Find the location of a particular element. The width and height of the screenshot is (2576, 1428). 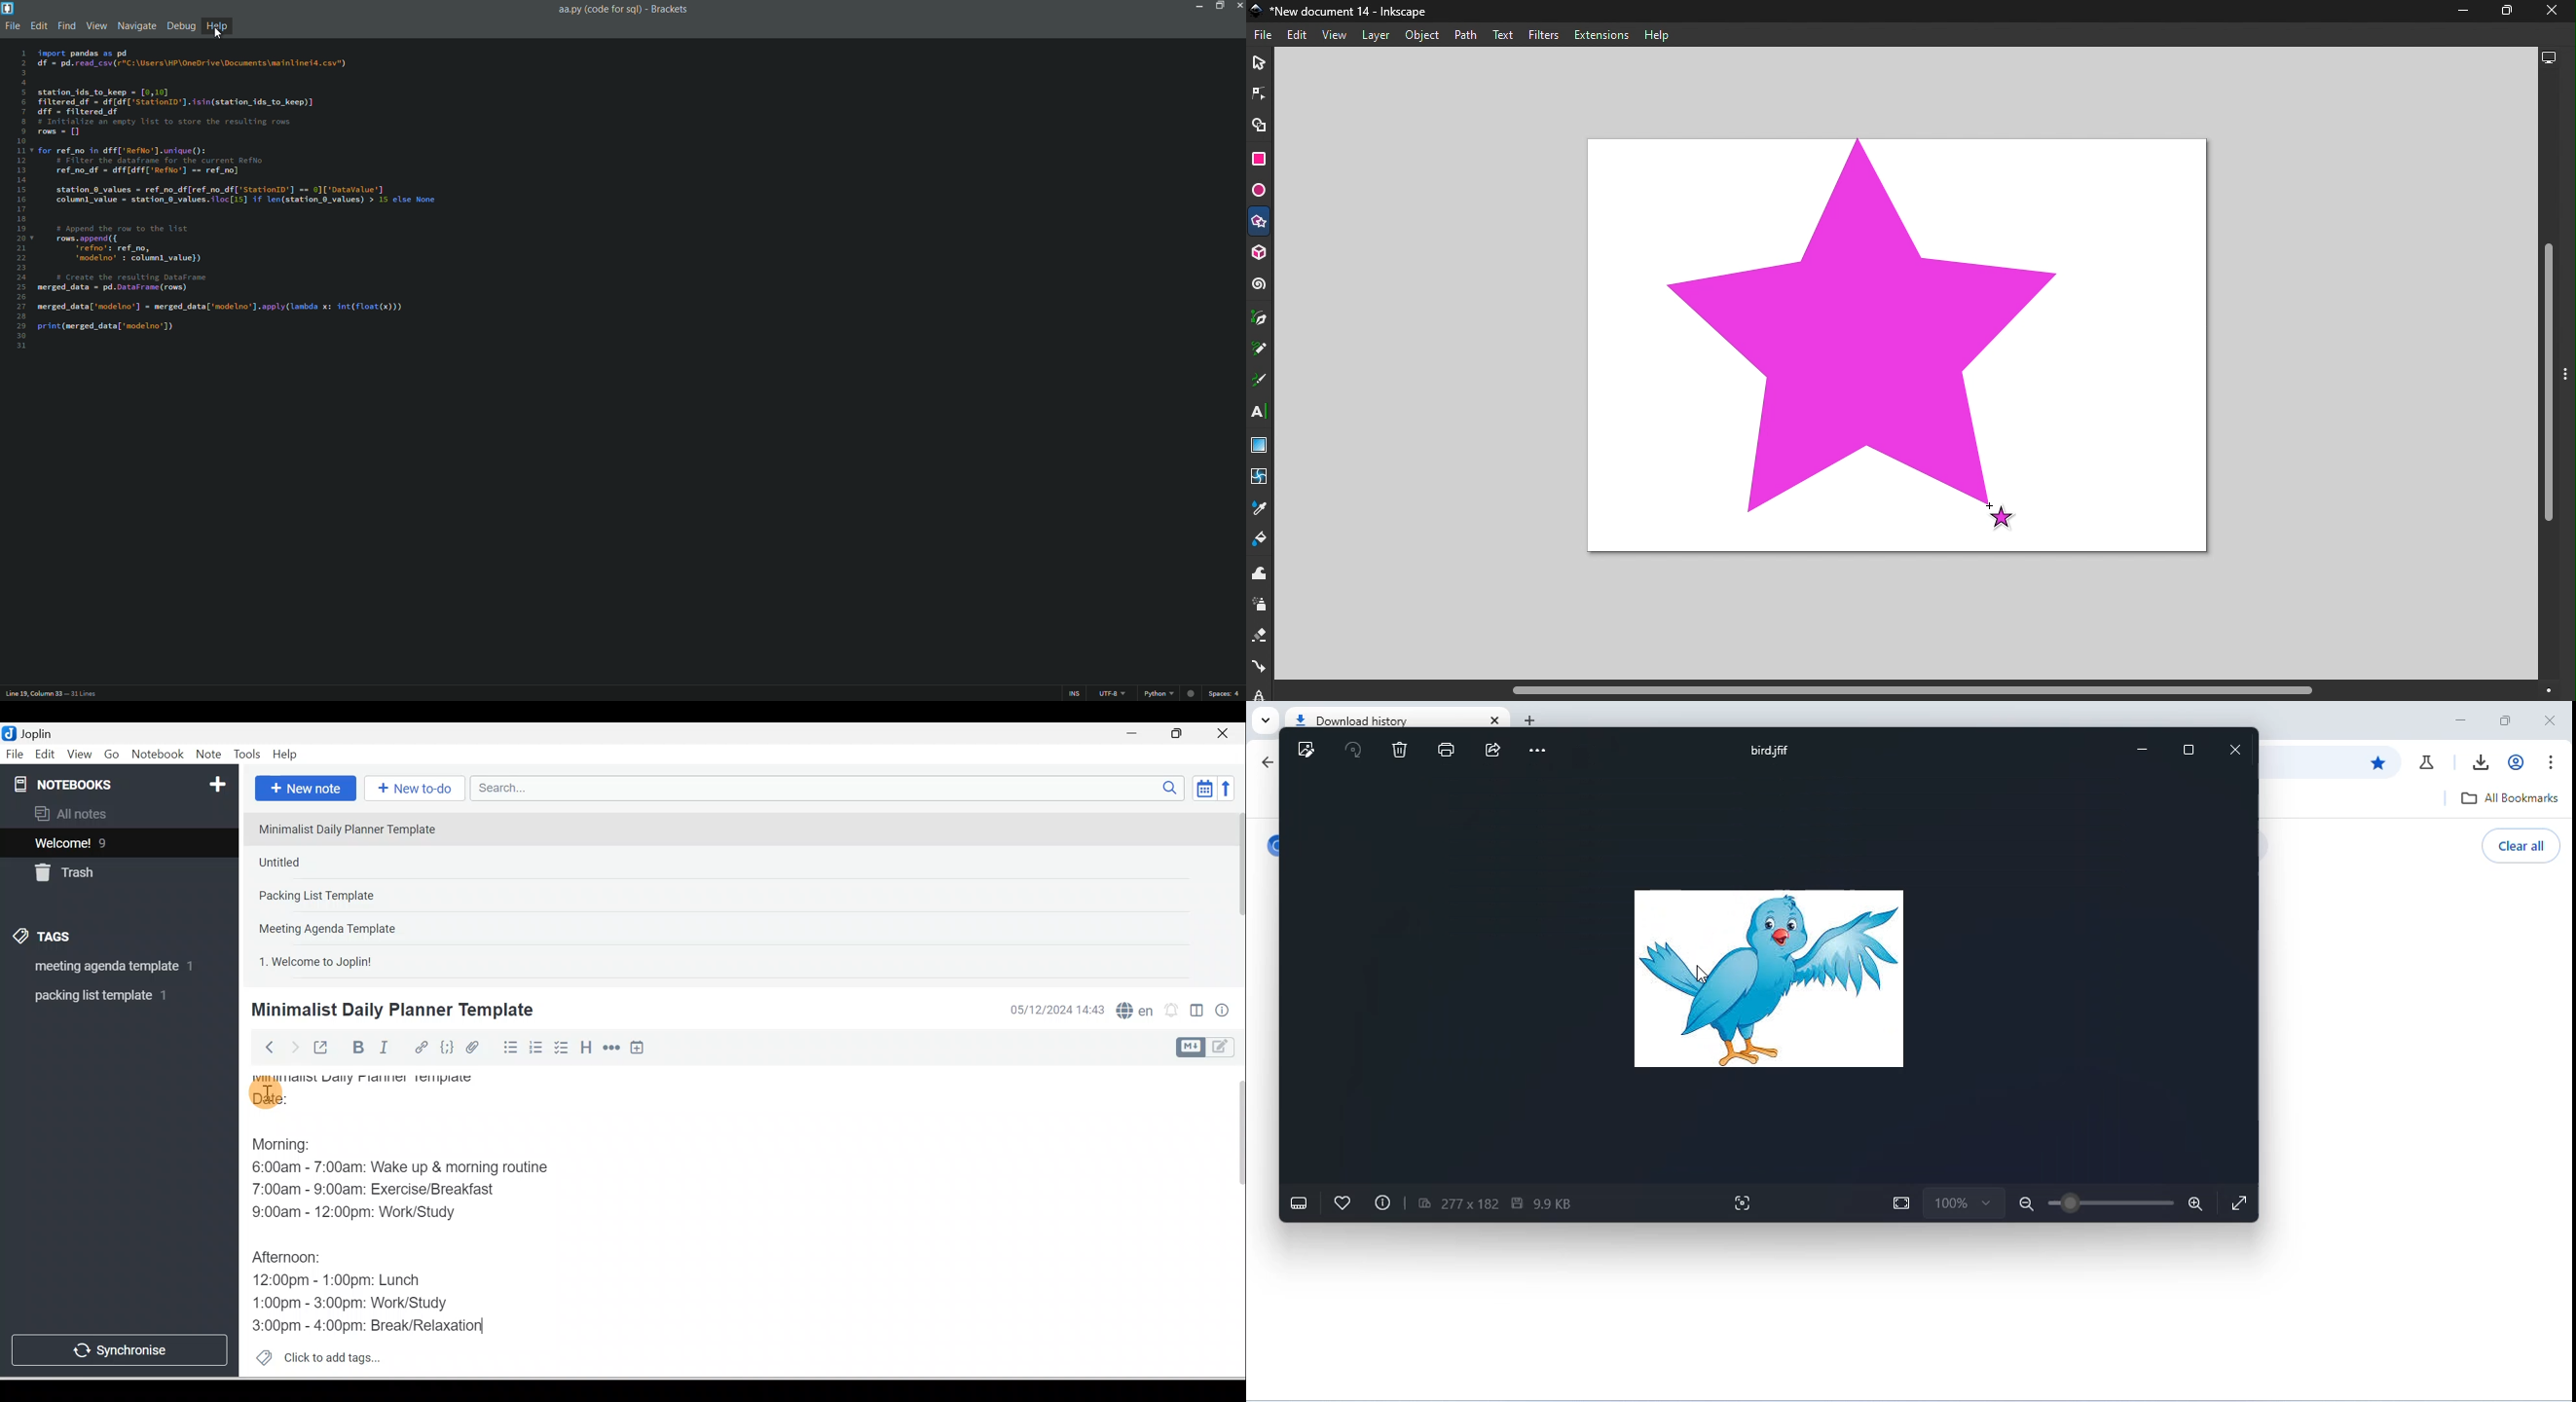

Text tool is located at coordinates (1262, 413).